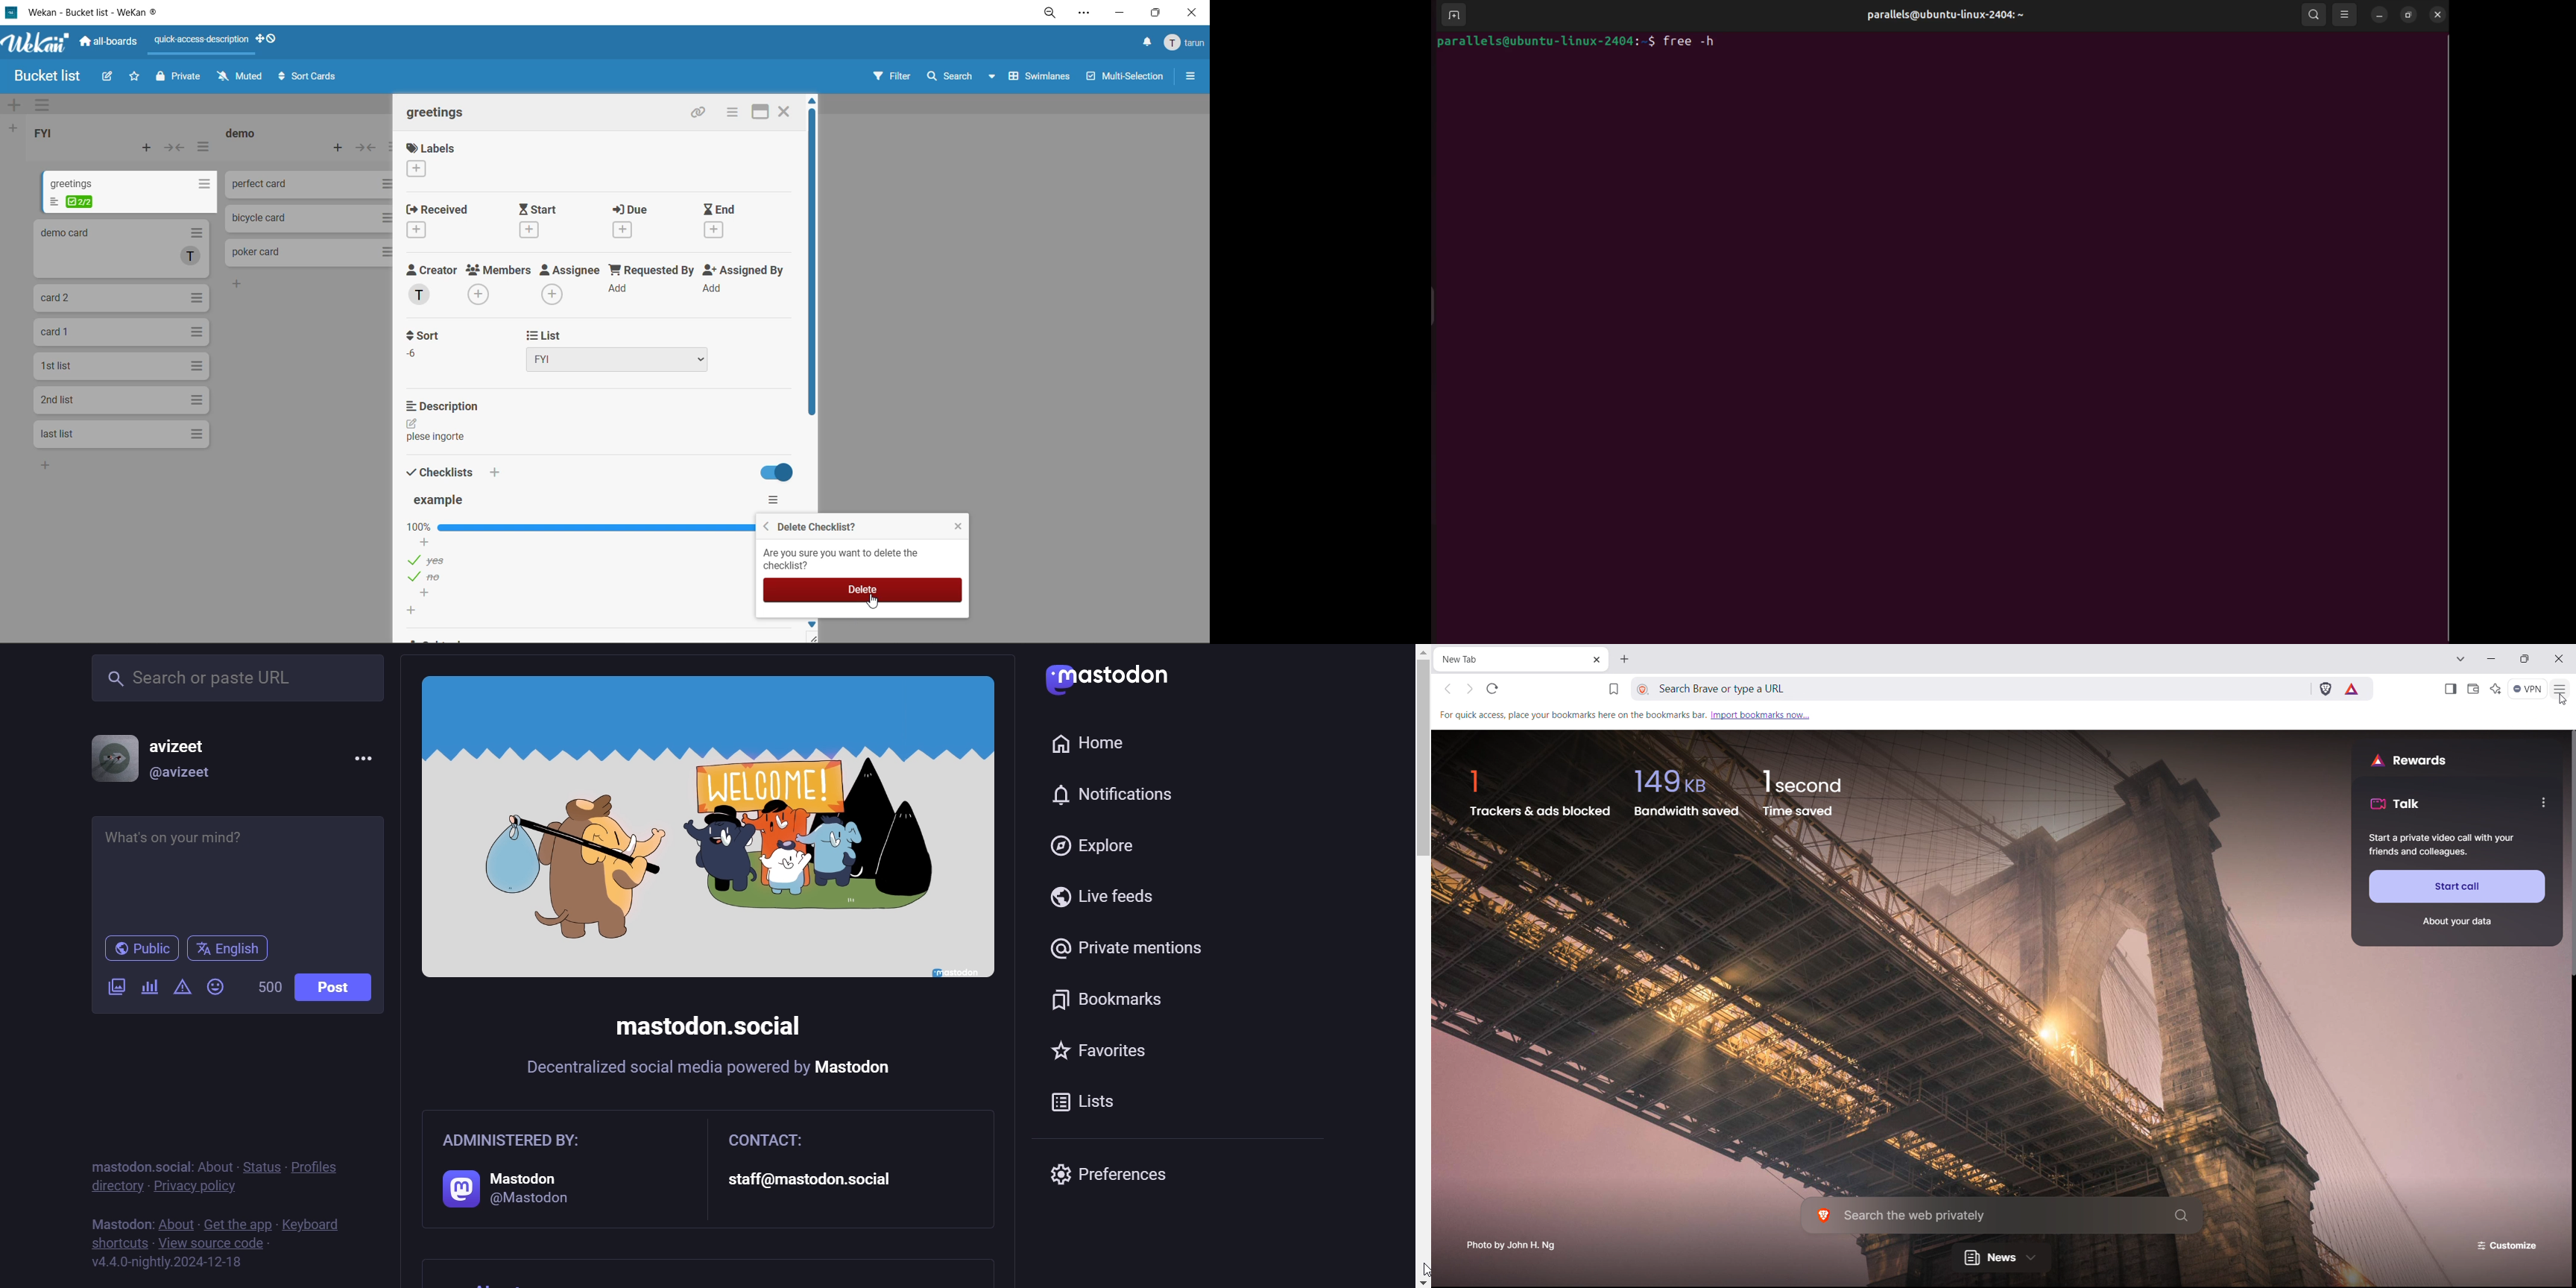  I want to click on add checklist options, so click(427, 594).